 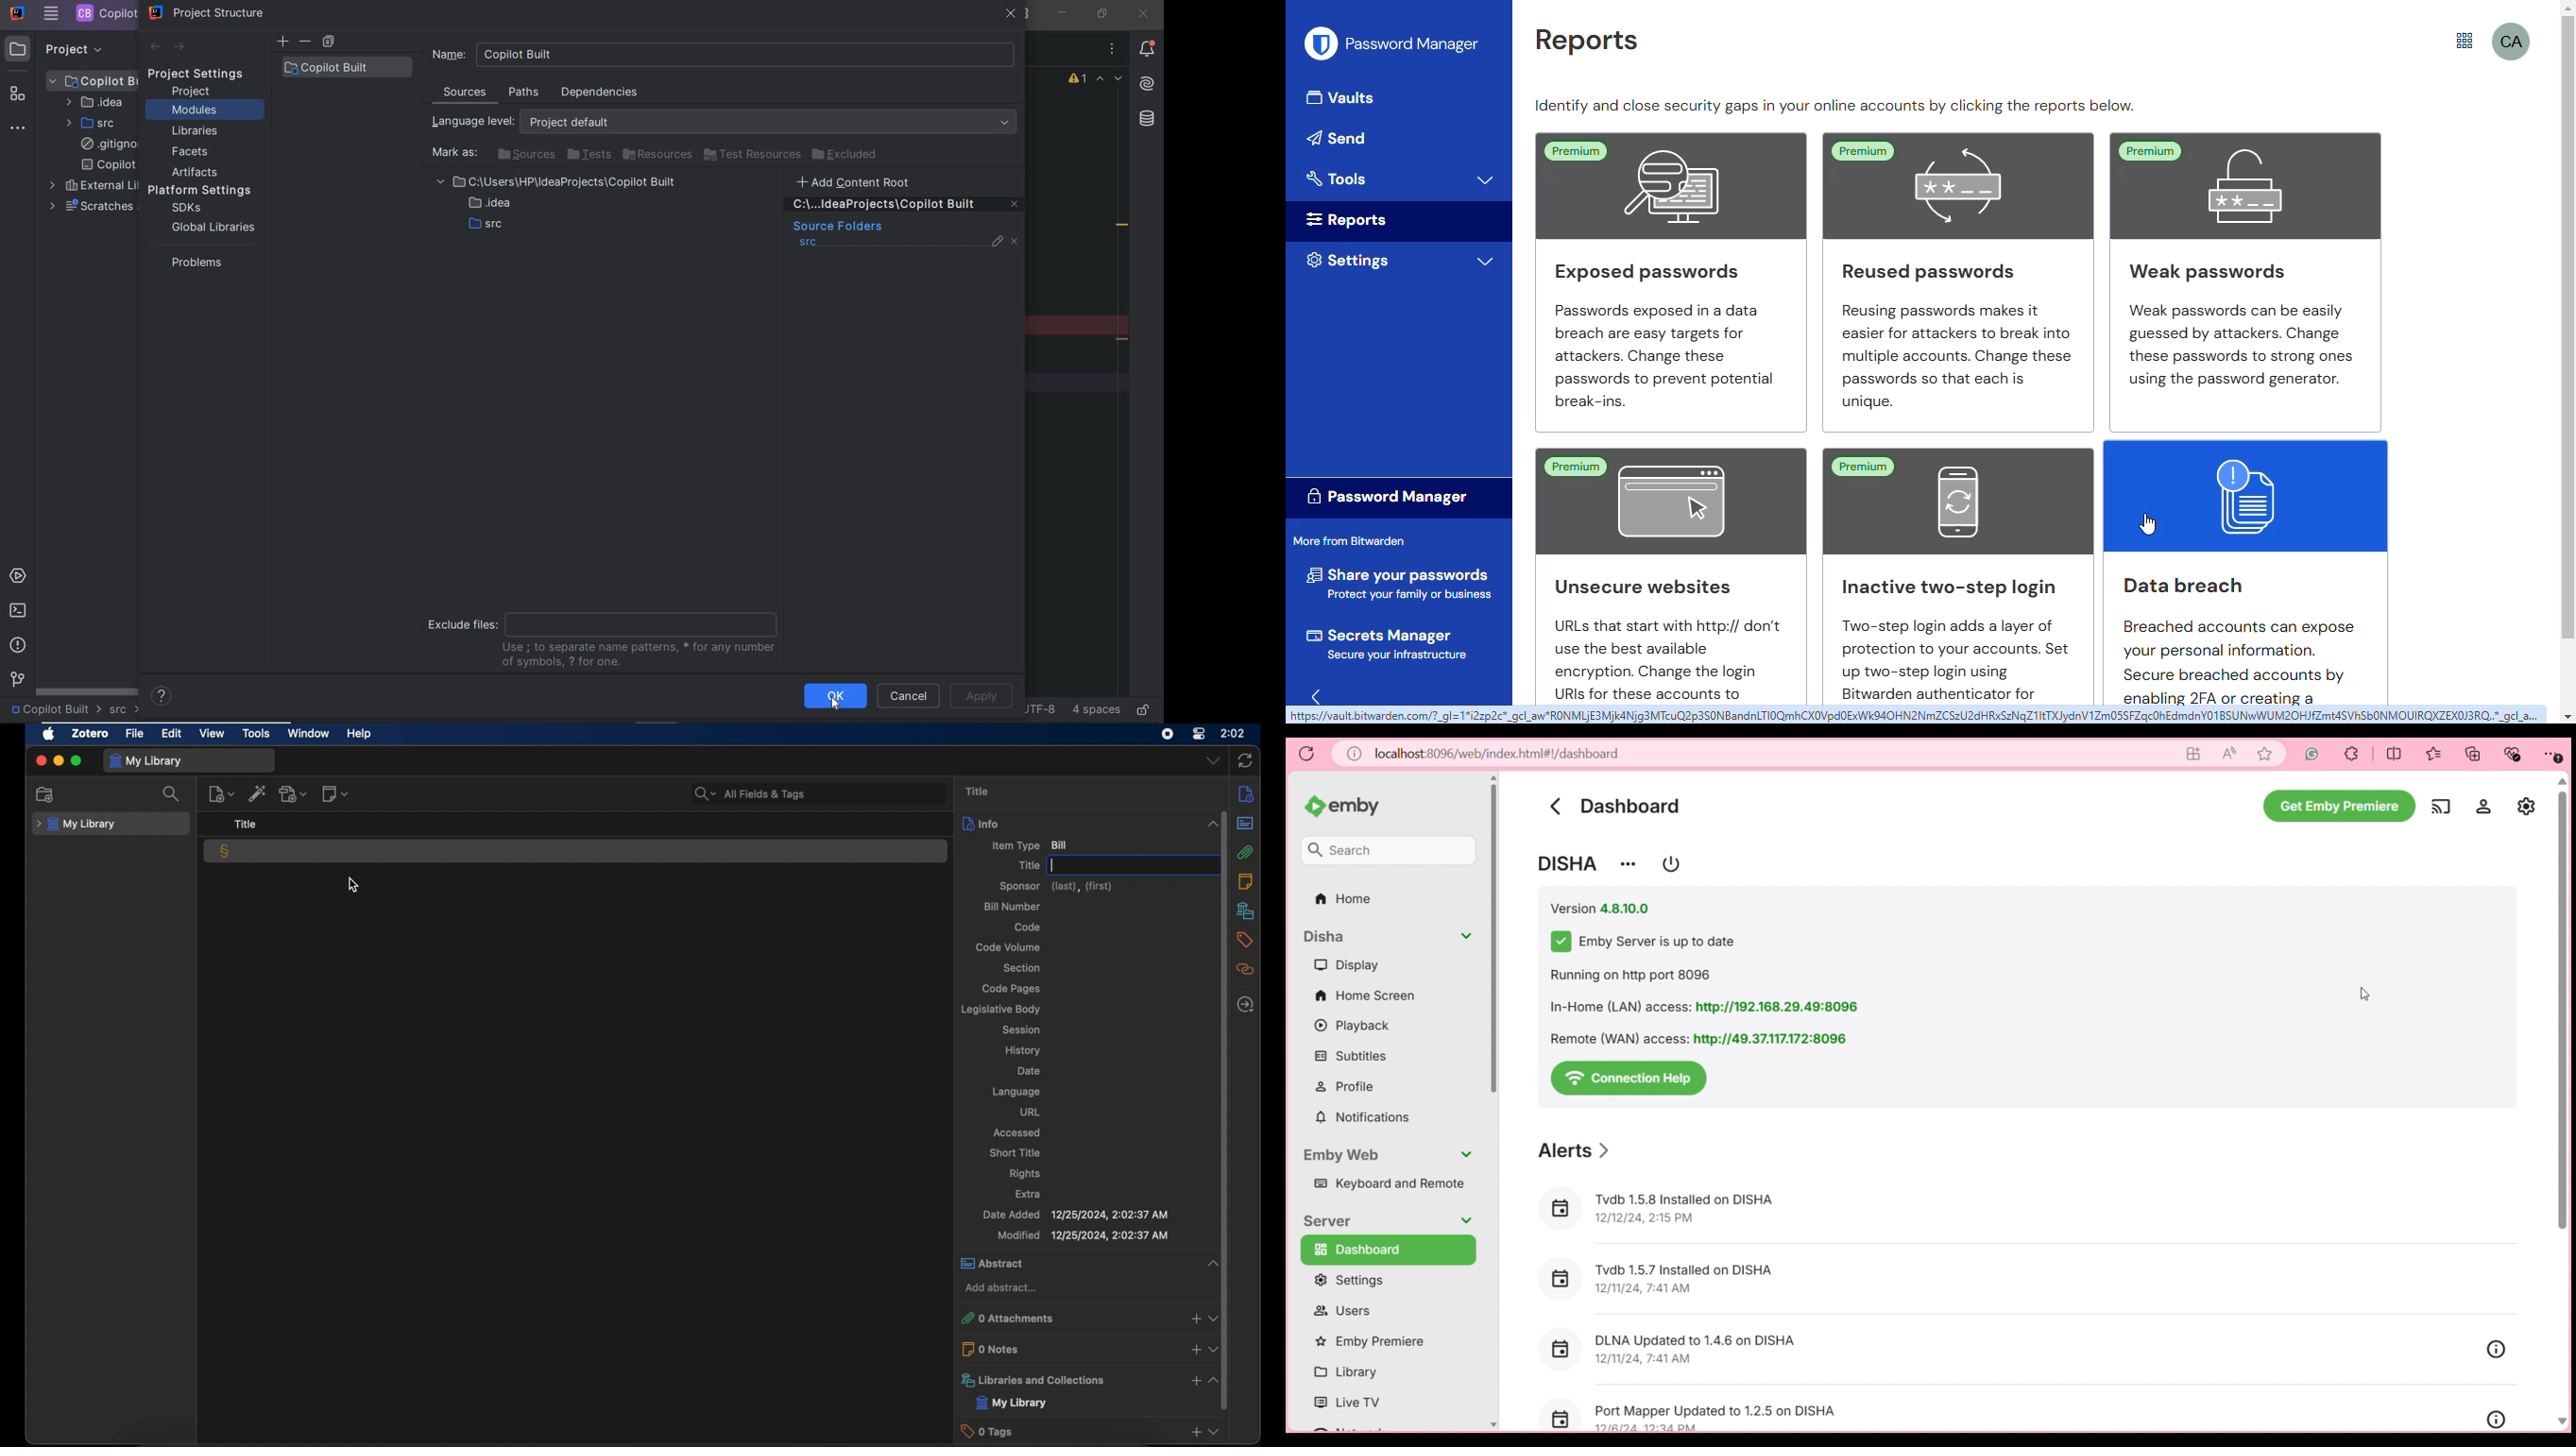 What do you see at coordinates (1383, 965) in the screenshot?
I see `Display` at bounding box center [1383, 965].